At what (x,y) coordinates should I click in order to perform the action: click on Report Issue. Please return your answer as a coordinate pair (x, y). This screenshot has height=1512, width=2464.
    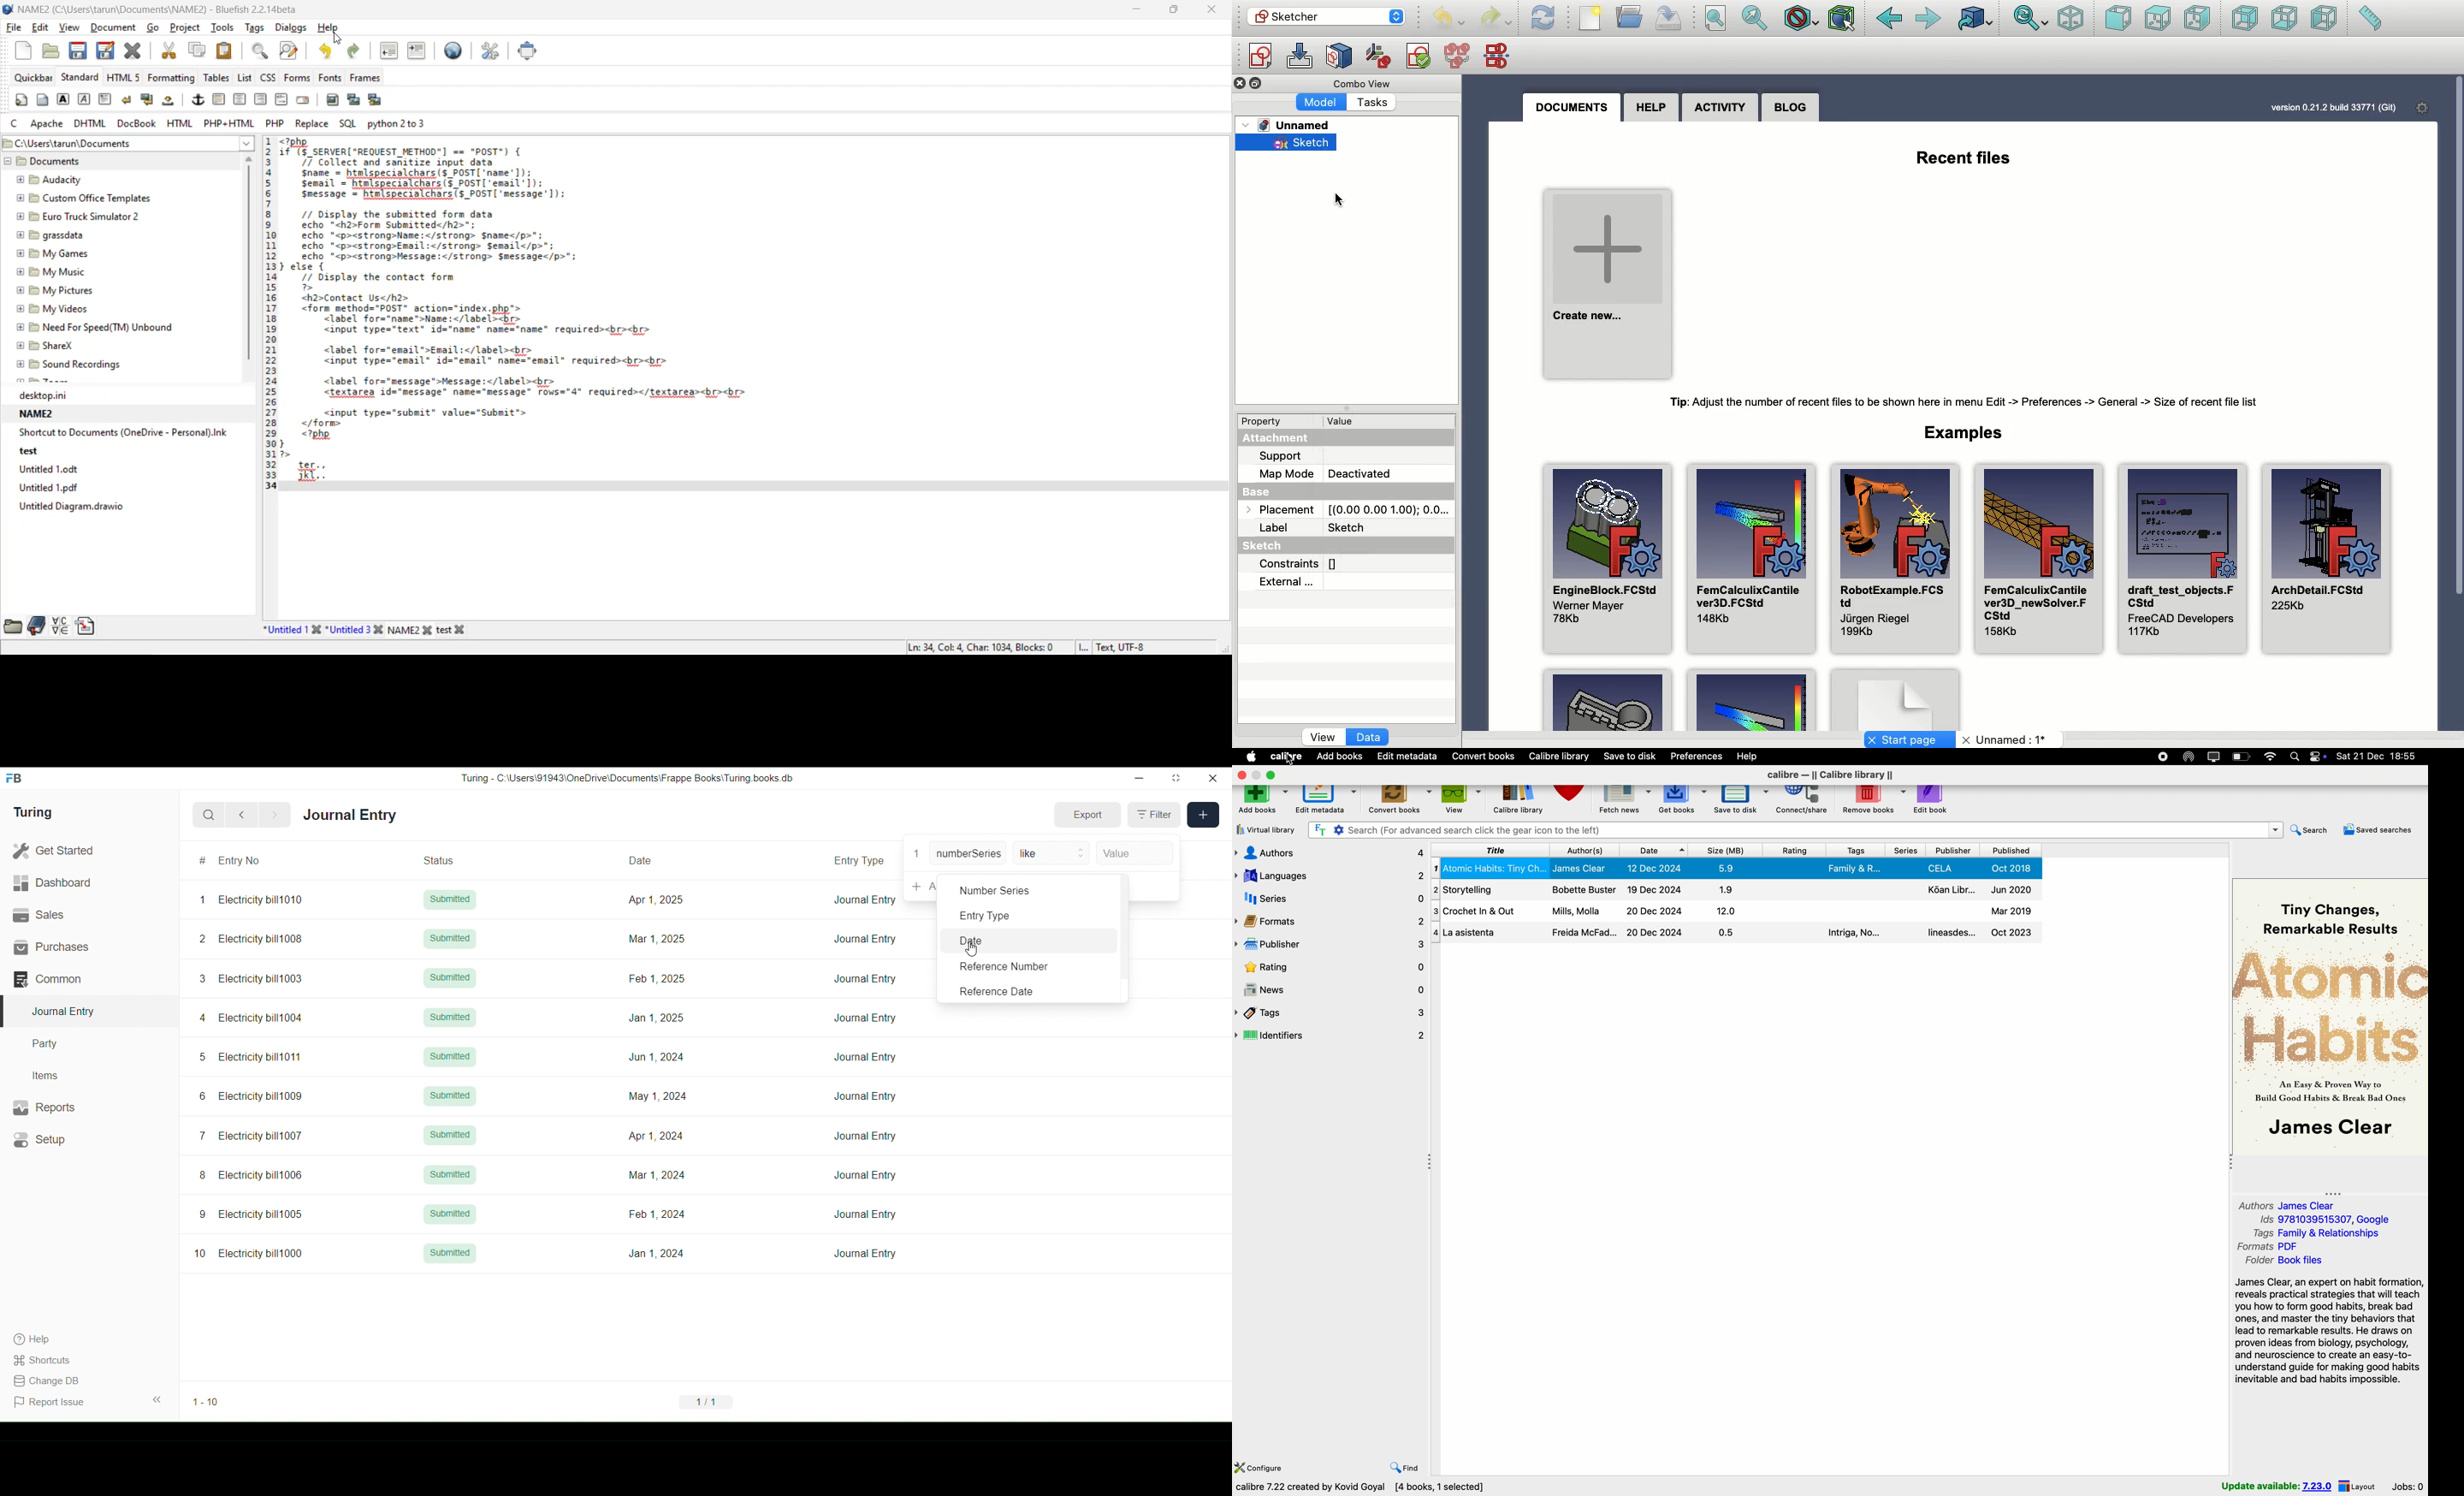
    Looking at the image, I should click on (49, 1402).